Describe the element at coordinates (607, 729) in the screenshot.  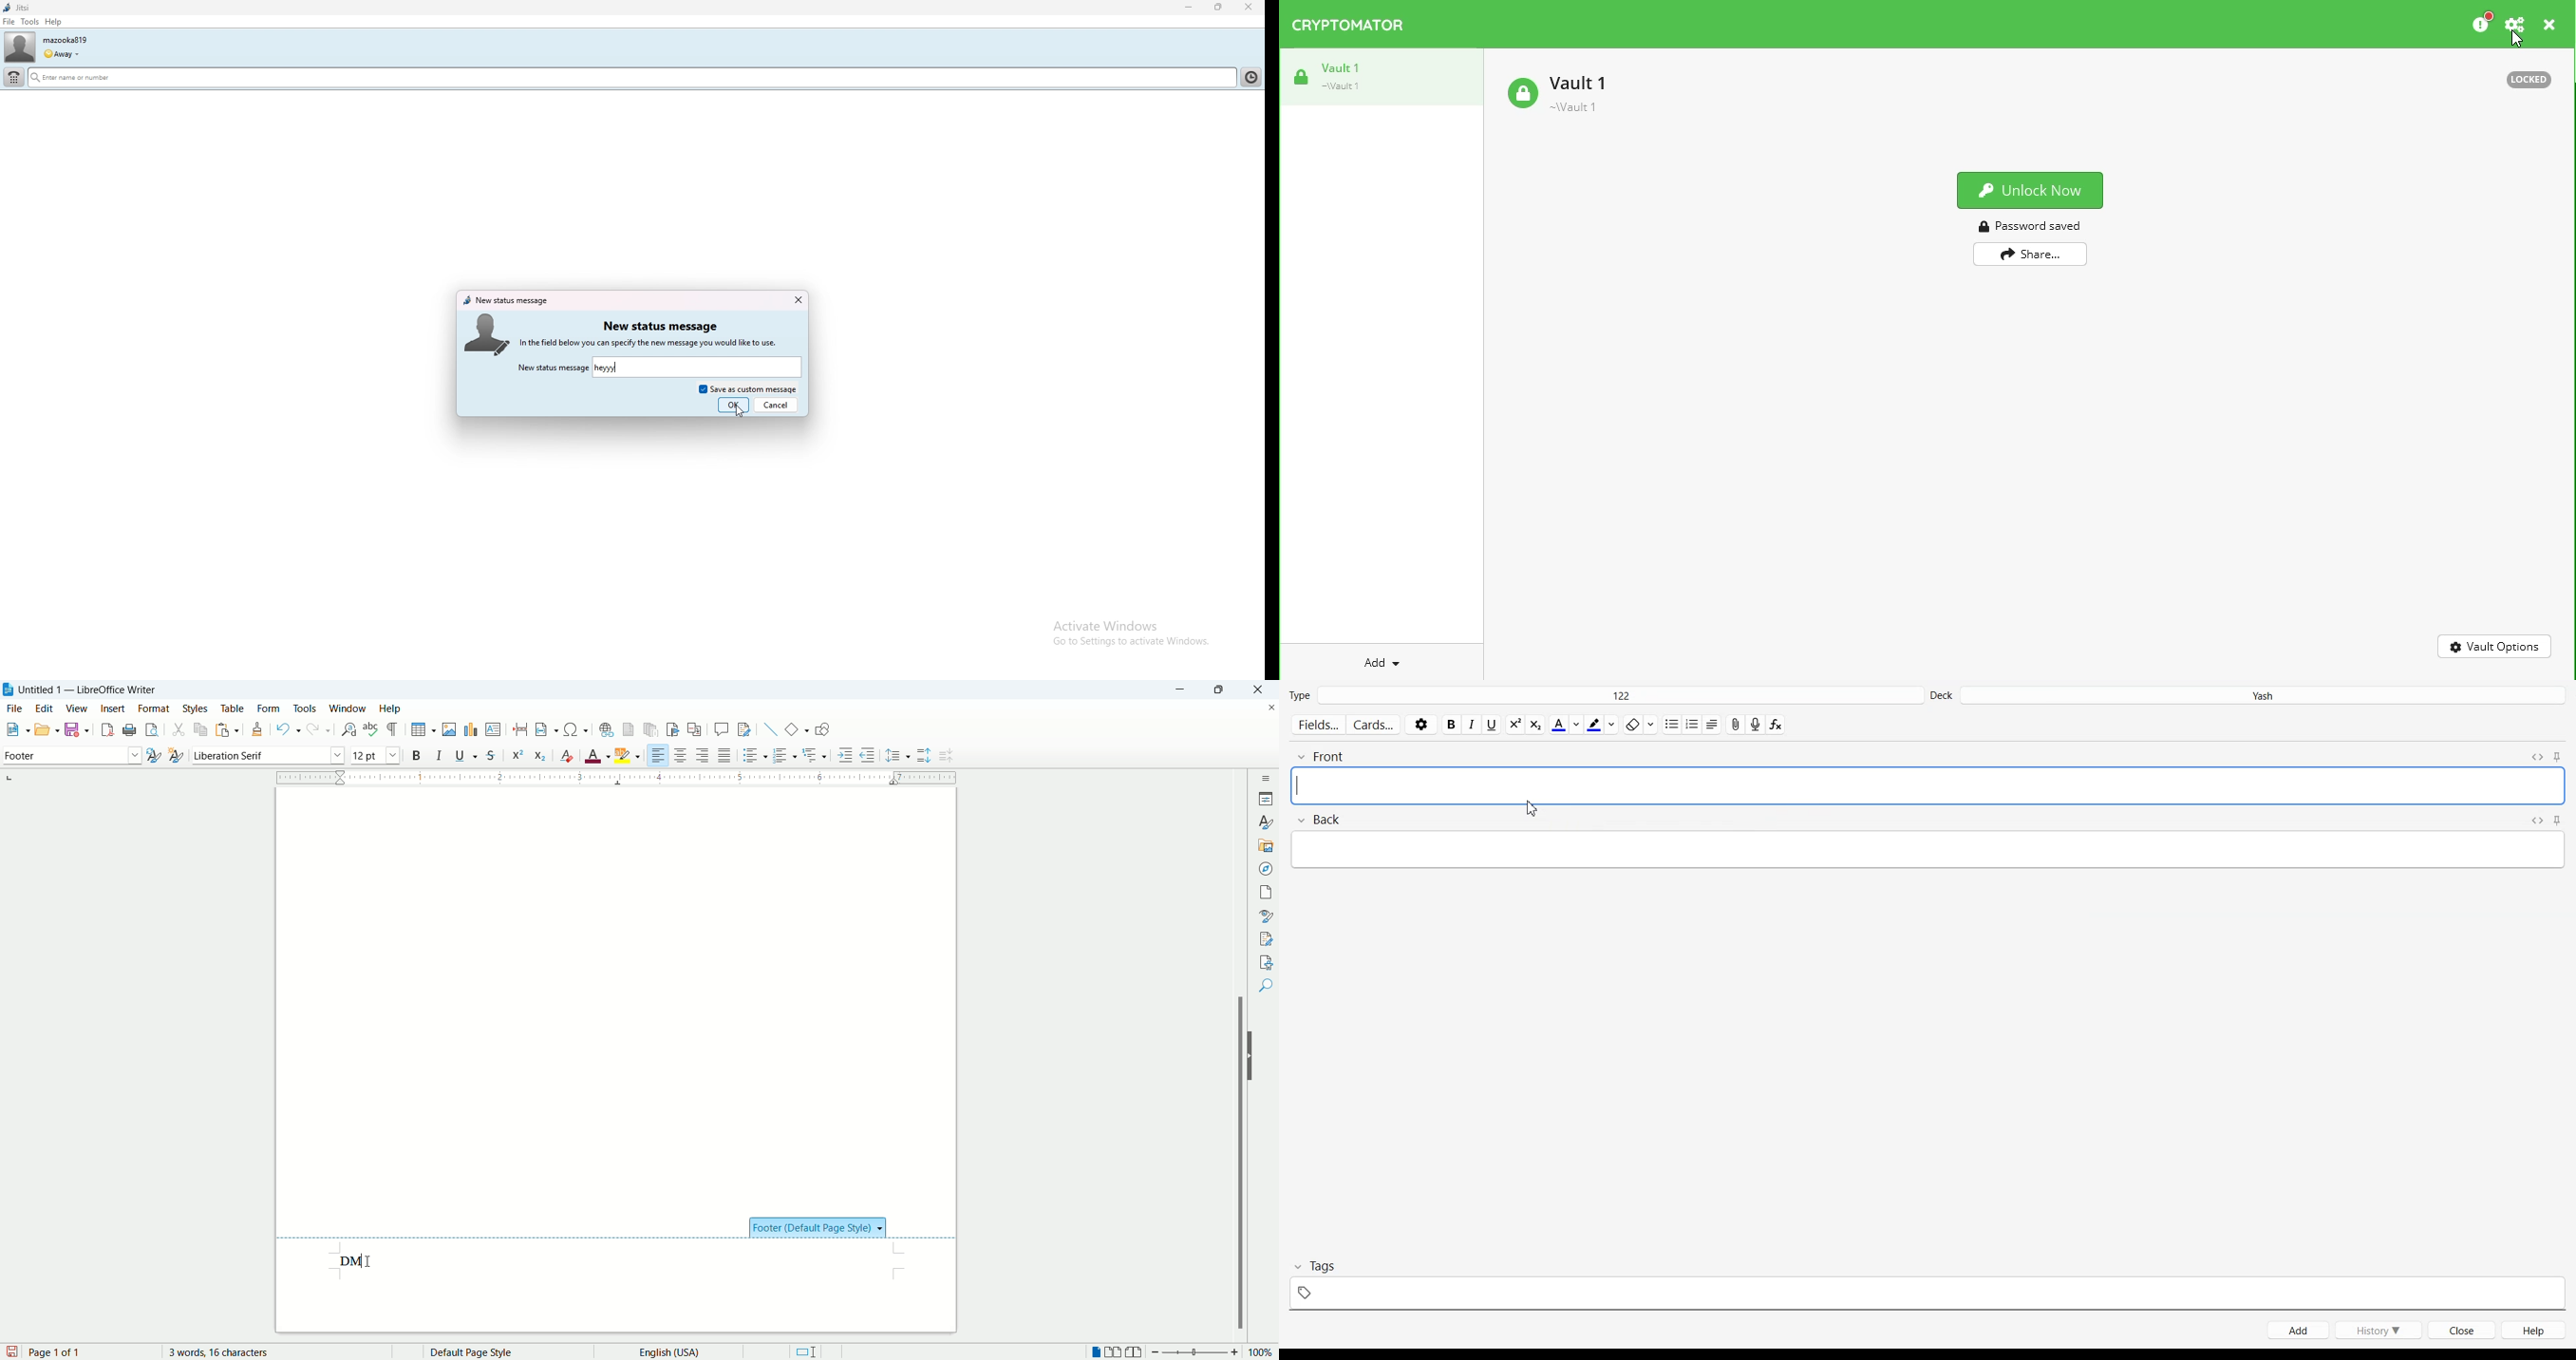
I see `hyperlink` at that location.